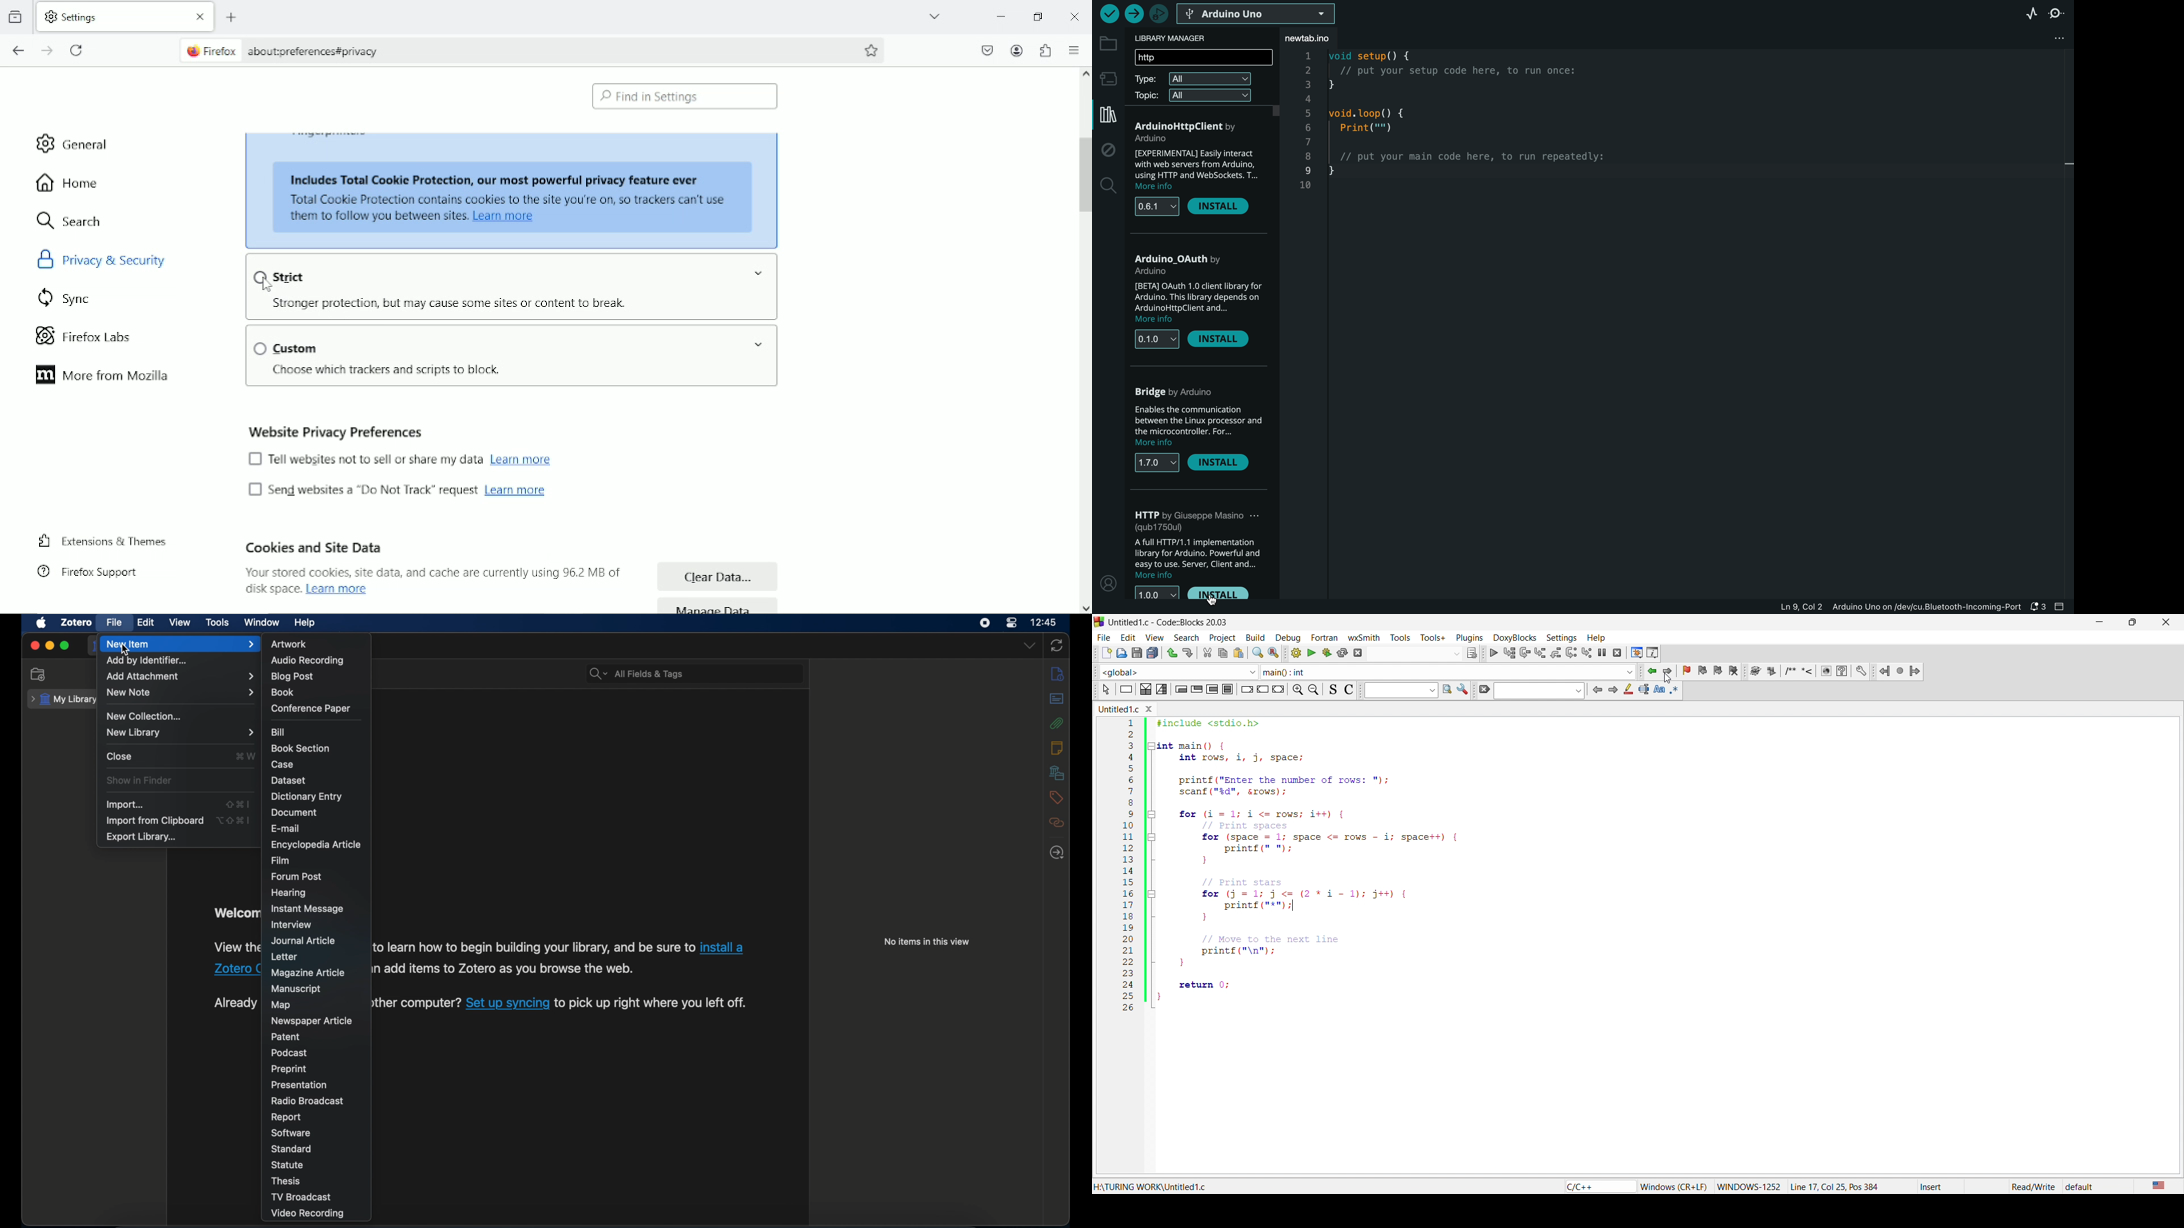 Image resolution: width=2184 pixels, height=1232 pixels. What do you see at coordinates (339, 589) in the screenshot?
I see `link` at bounding box center [339, 589].